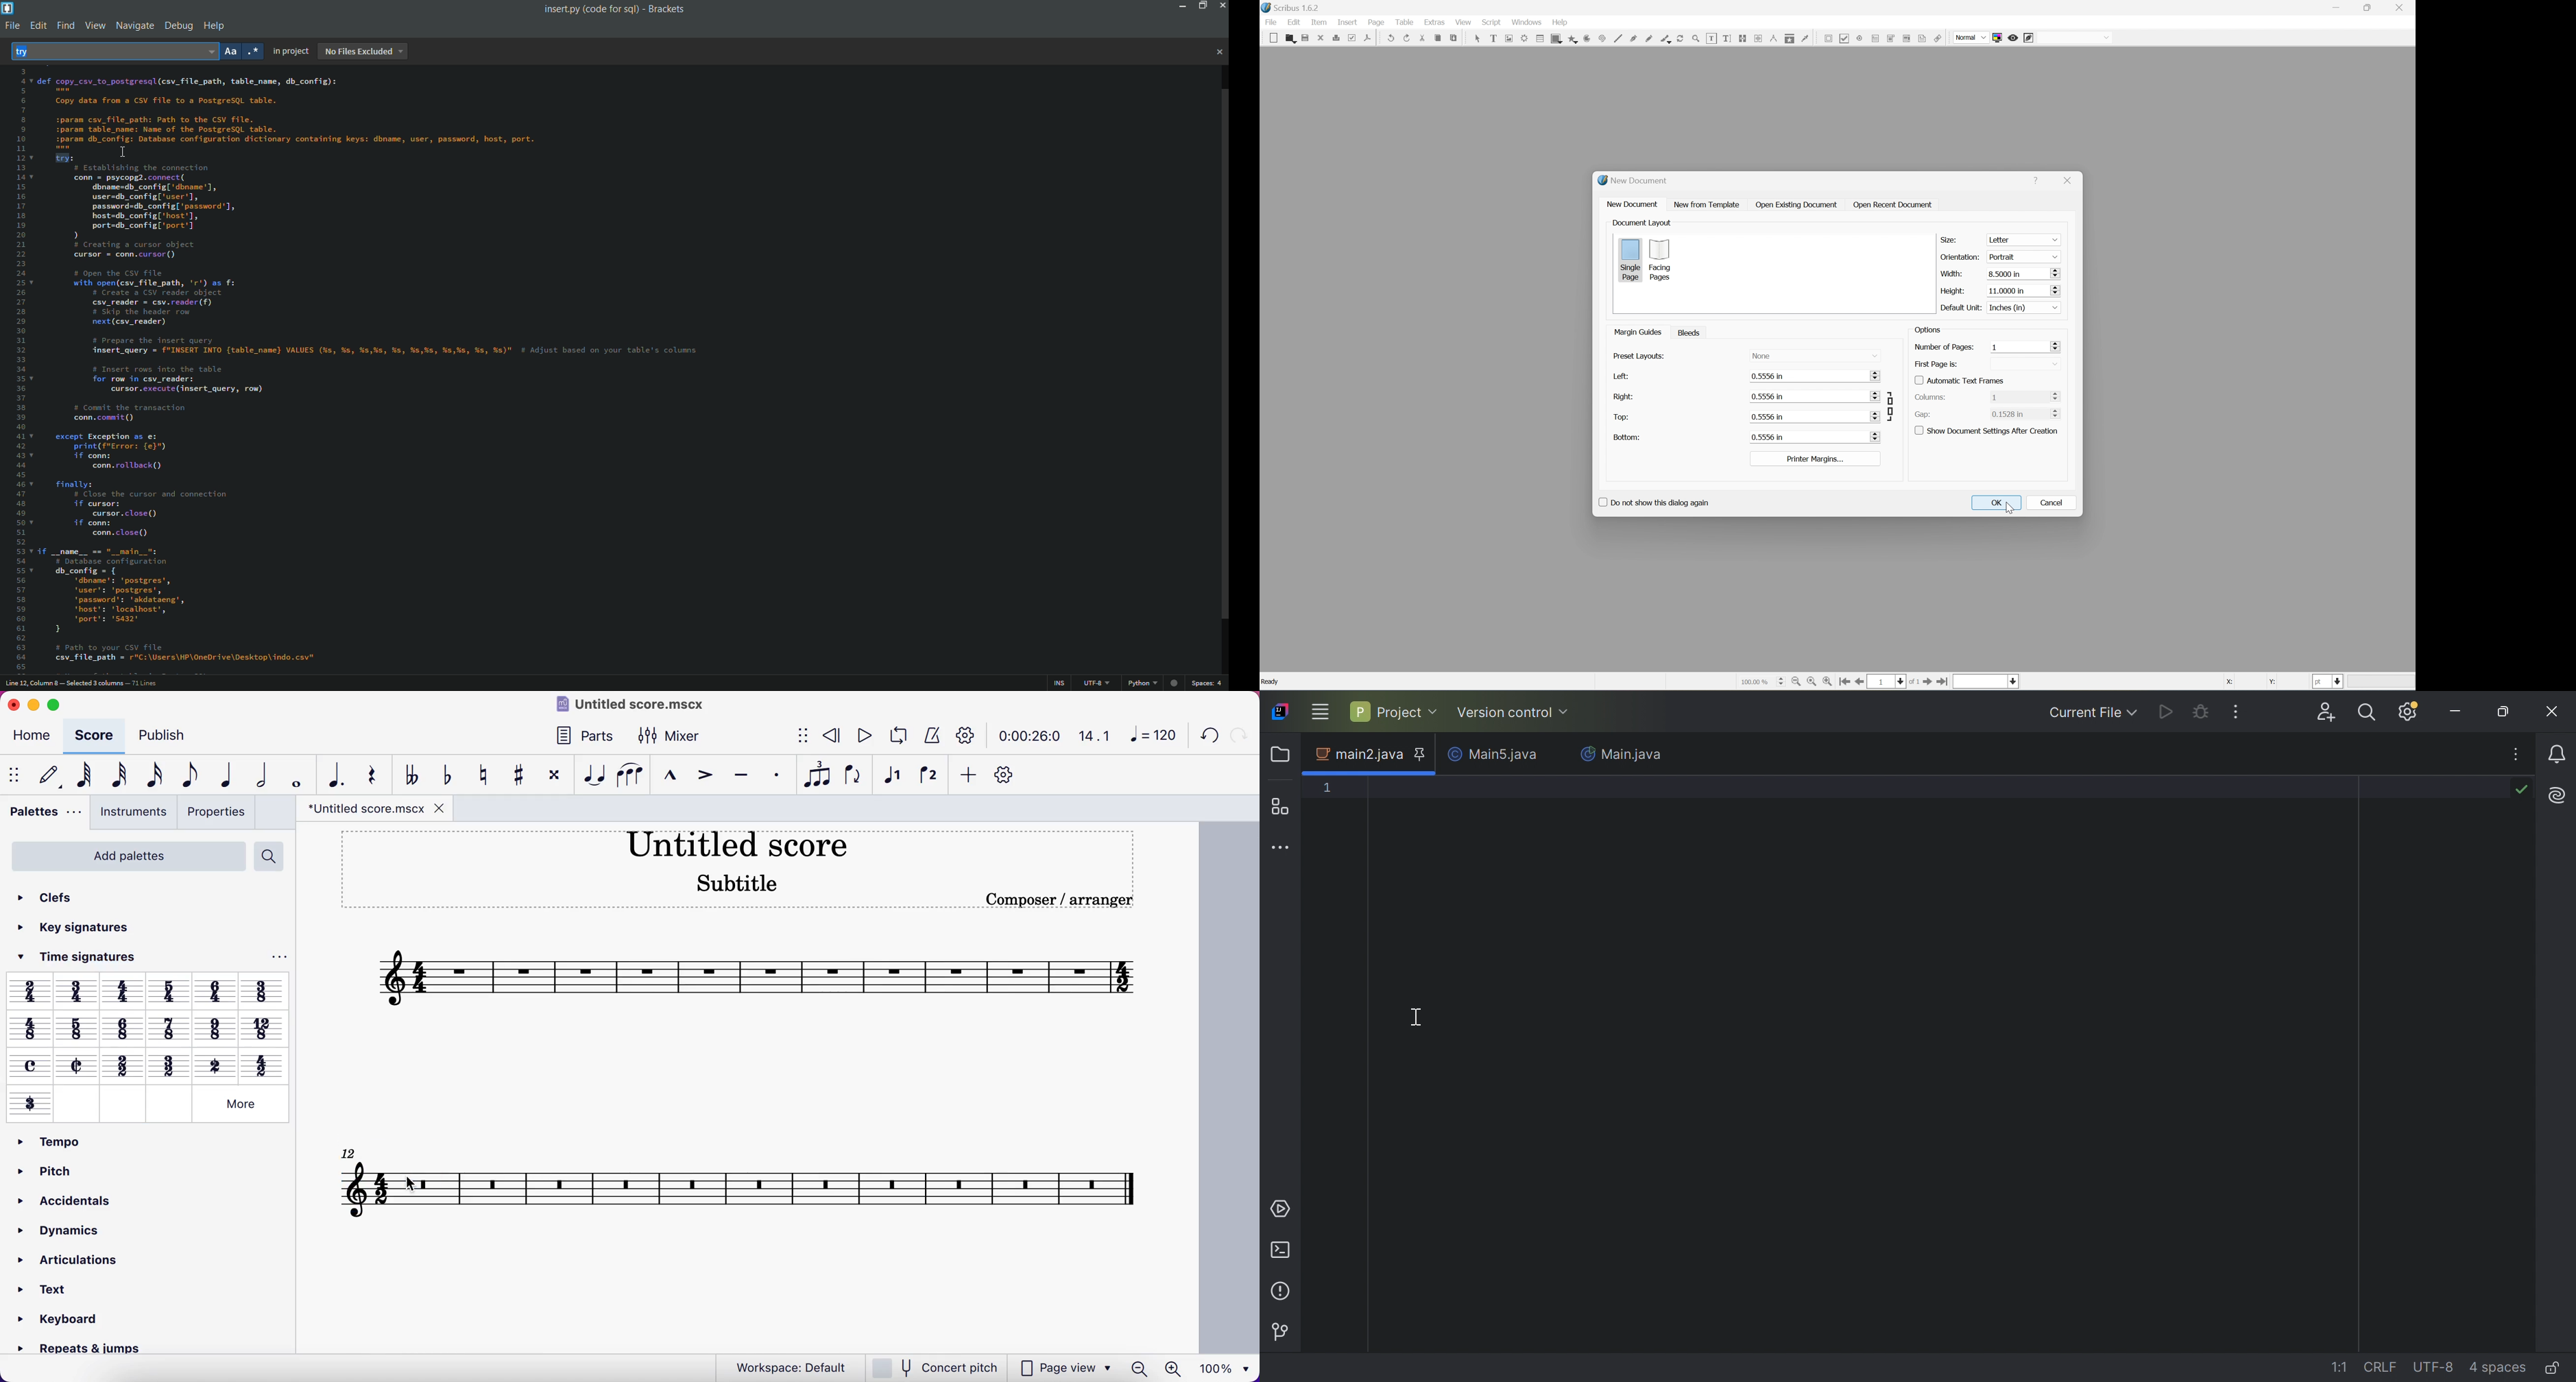 The image size is (2576, 1400). I want to click on 1, so click(2024, 346).